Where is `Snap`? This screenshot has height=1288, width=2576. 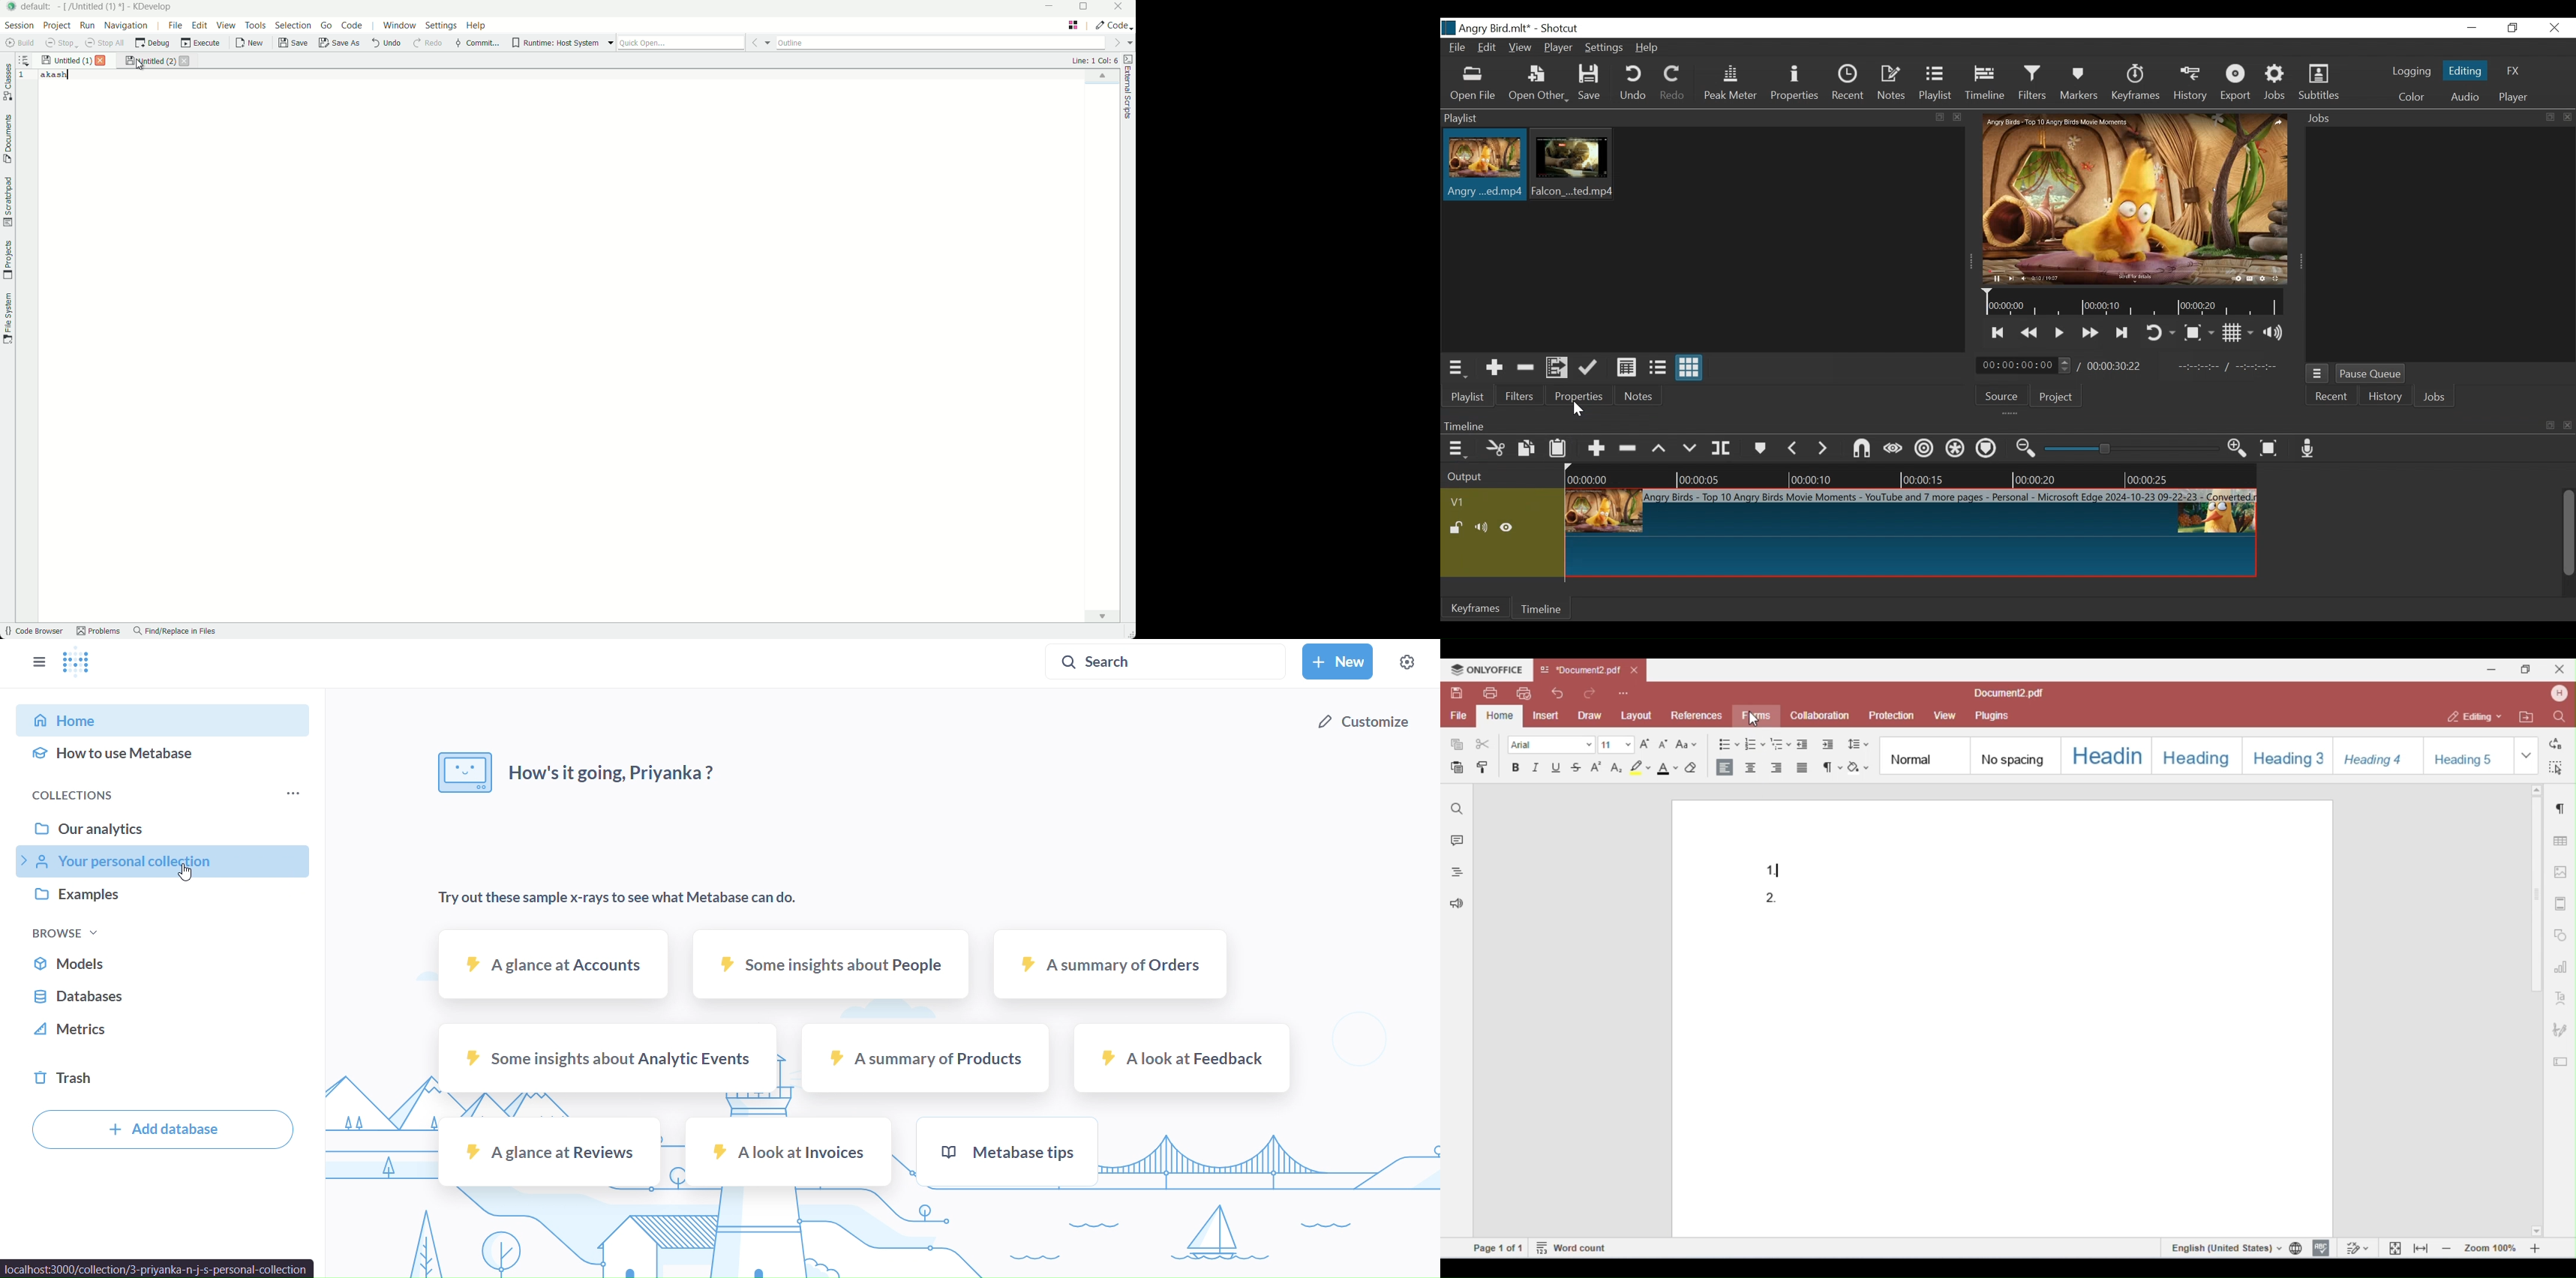 Snap is located at coordinates (1862, 450).